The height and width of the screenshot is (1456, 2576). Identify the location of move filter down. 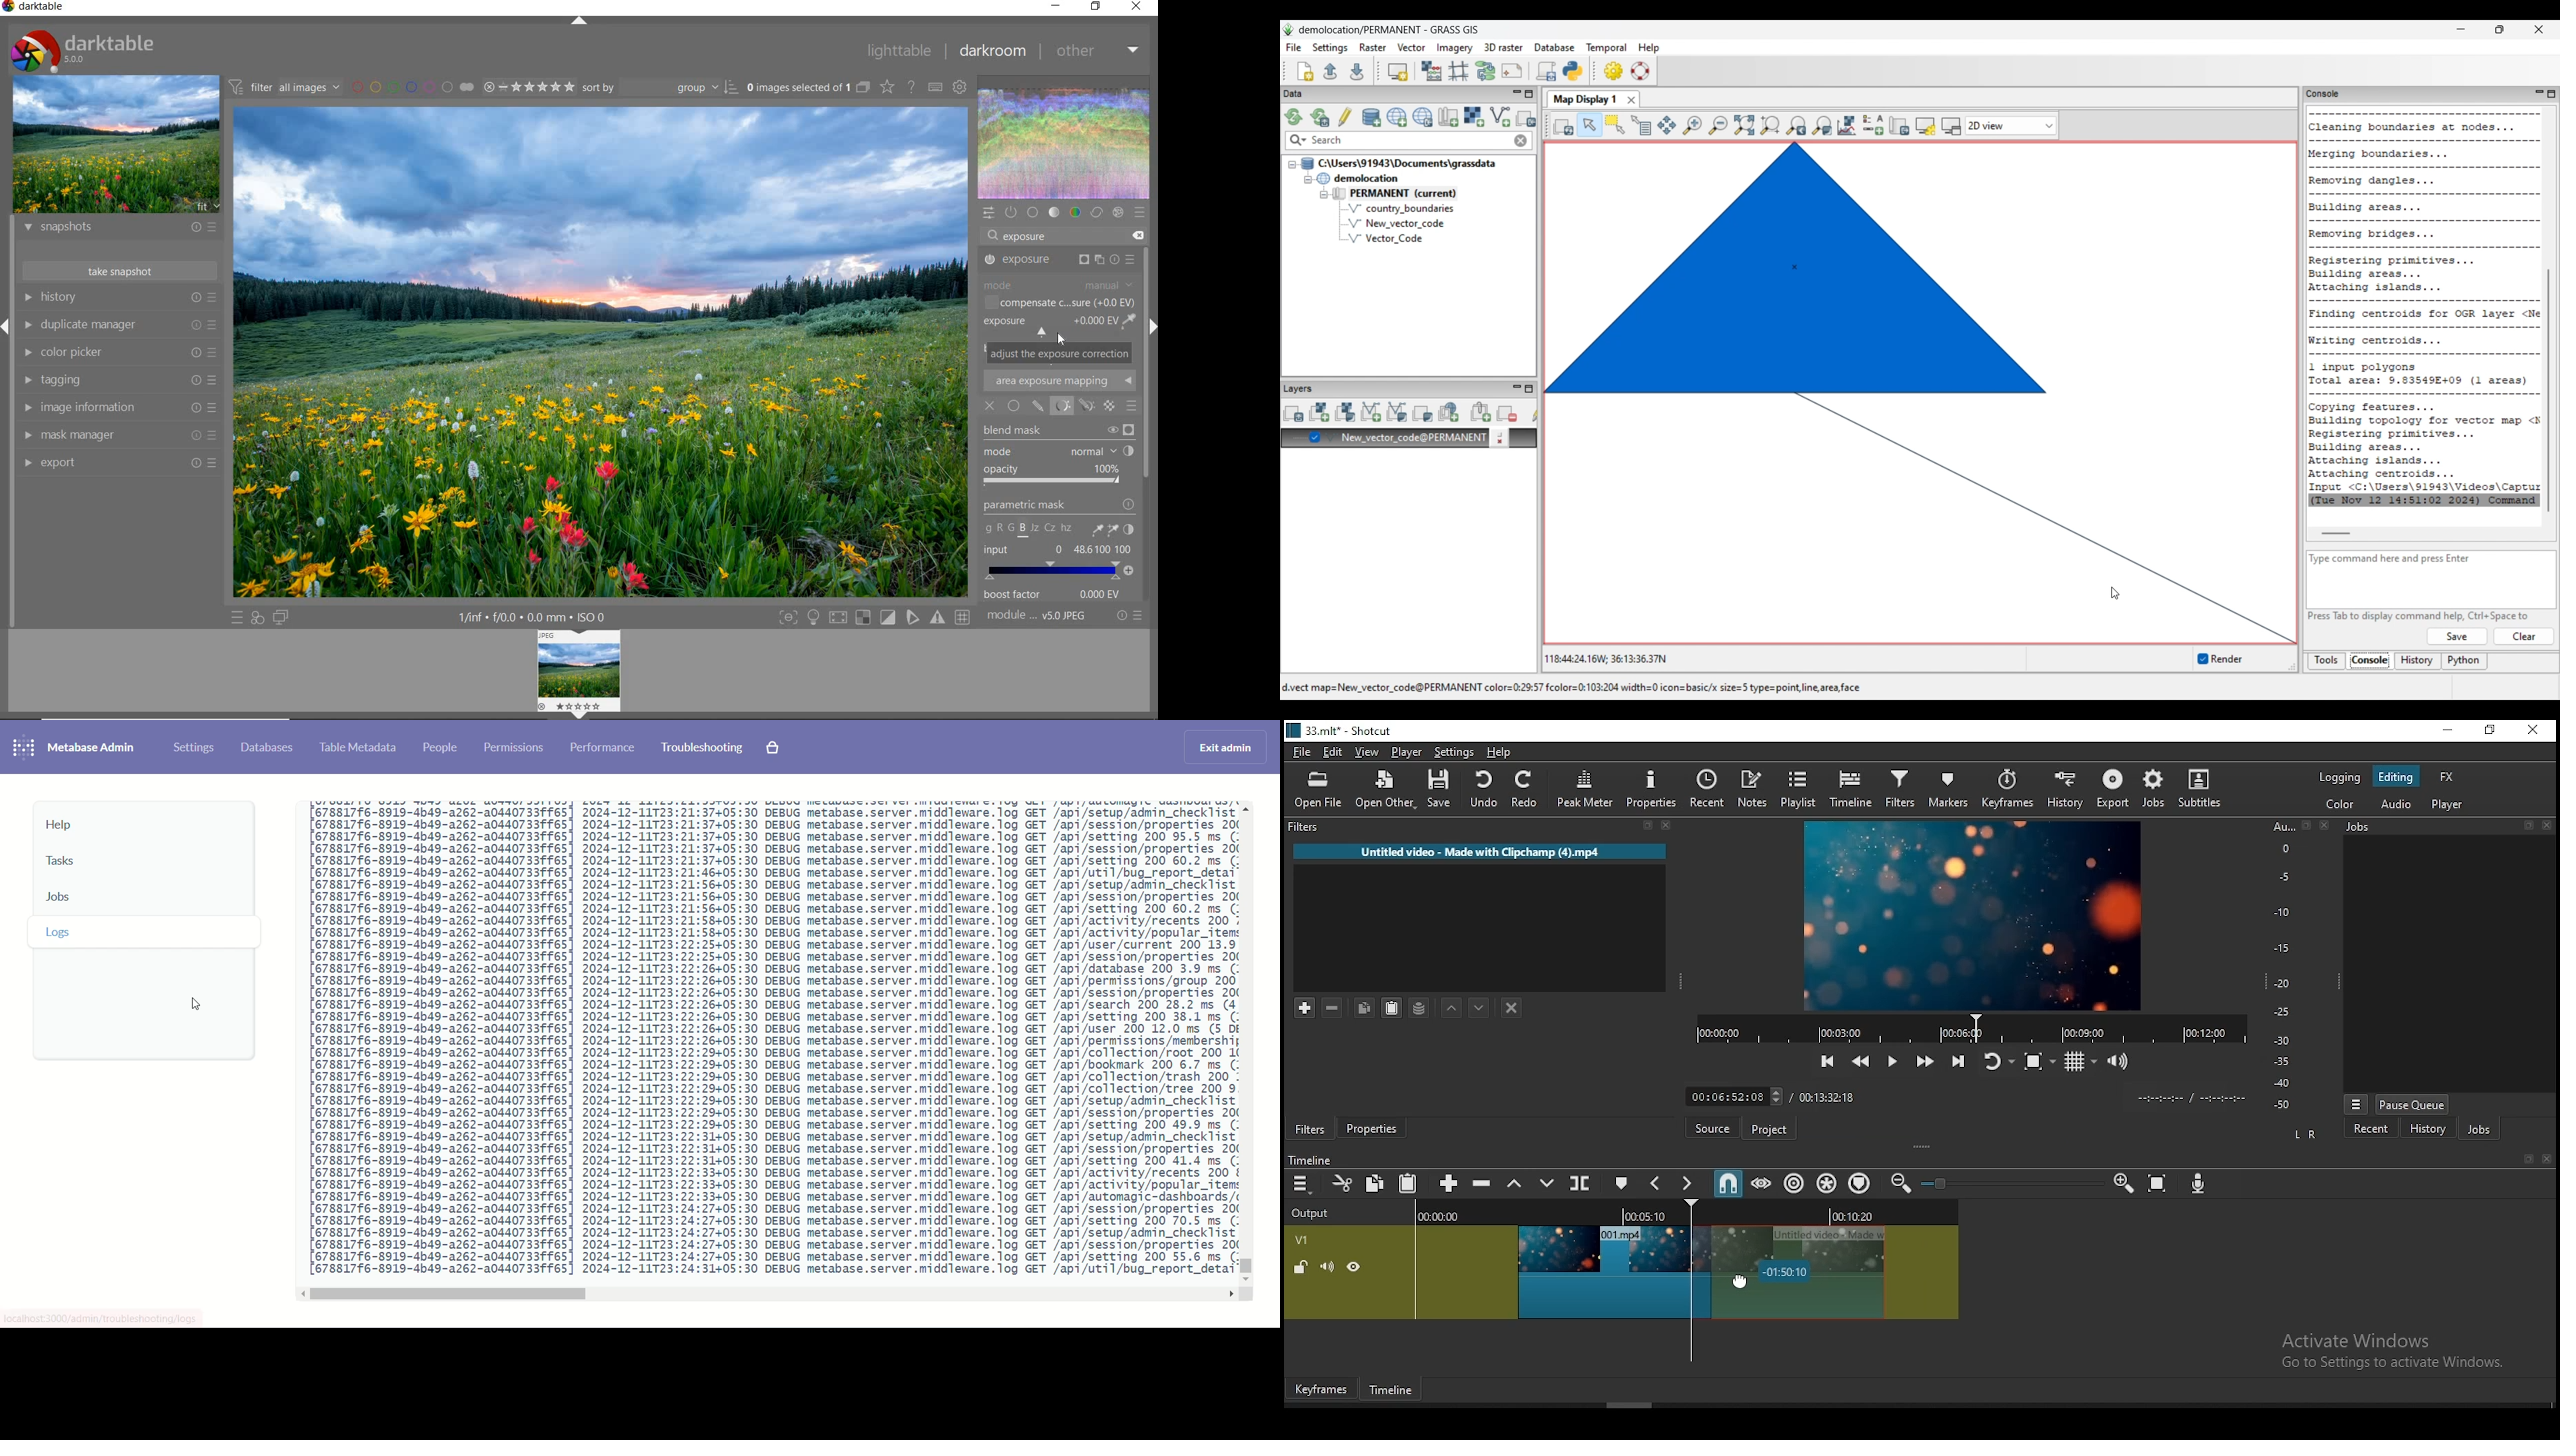
(1487, 1006).